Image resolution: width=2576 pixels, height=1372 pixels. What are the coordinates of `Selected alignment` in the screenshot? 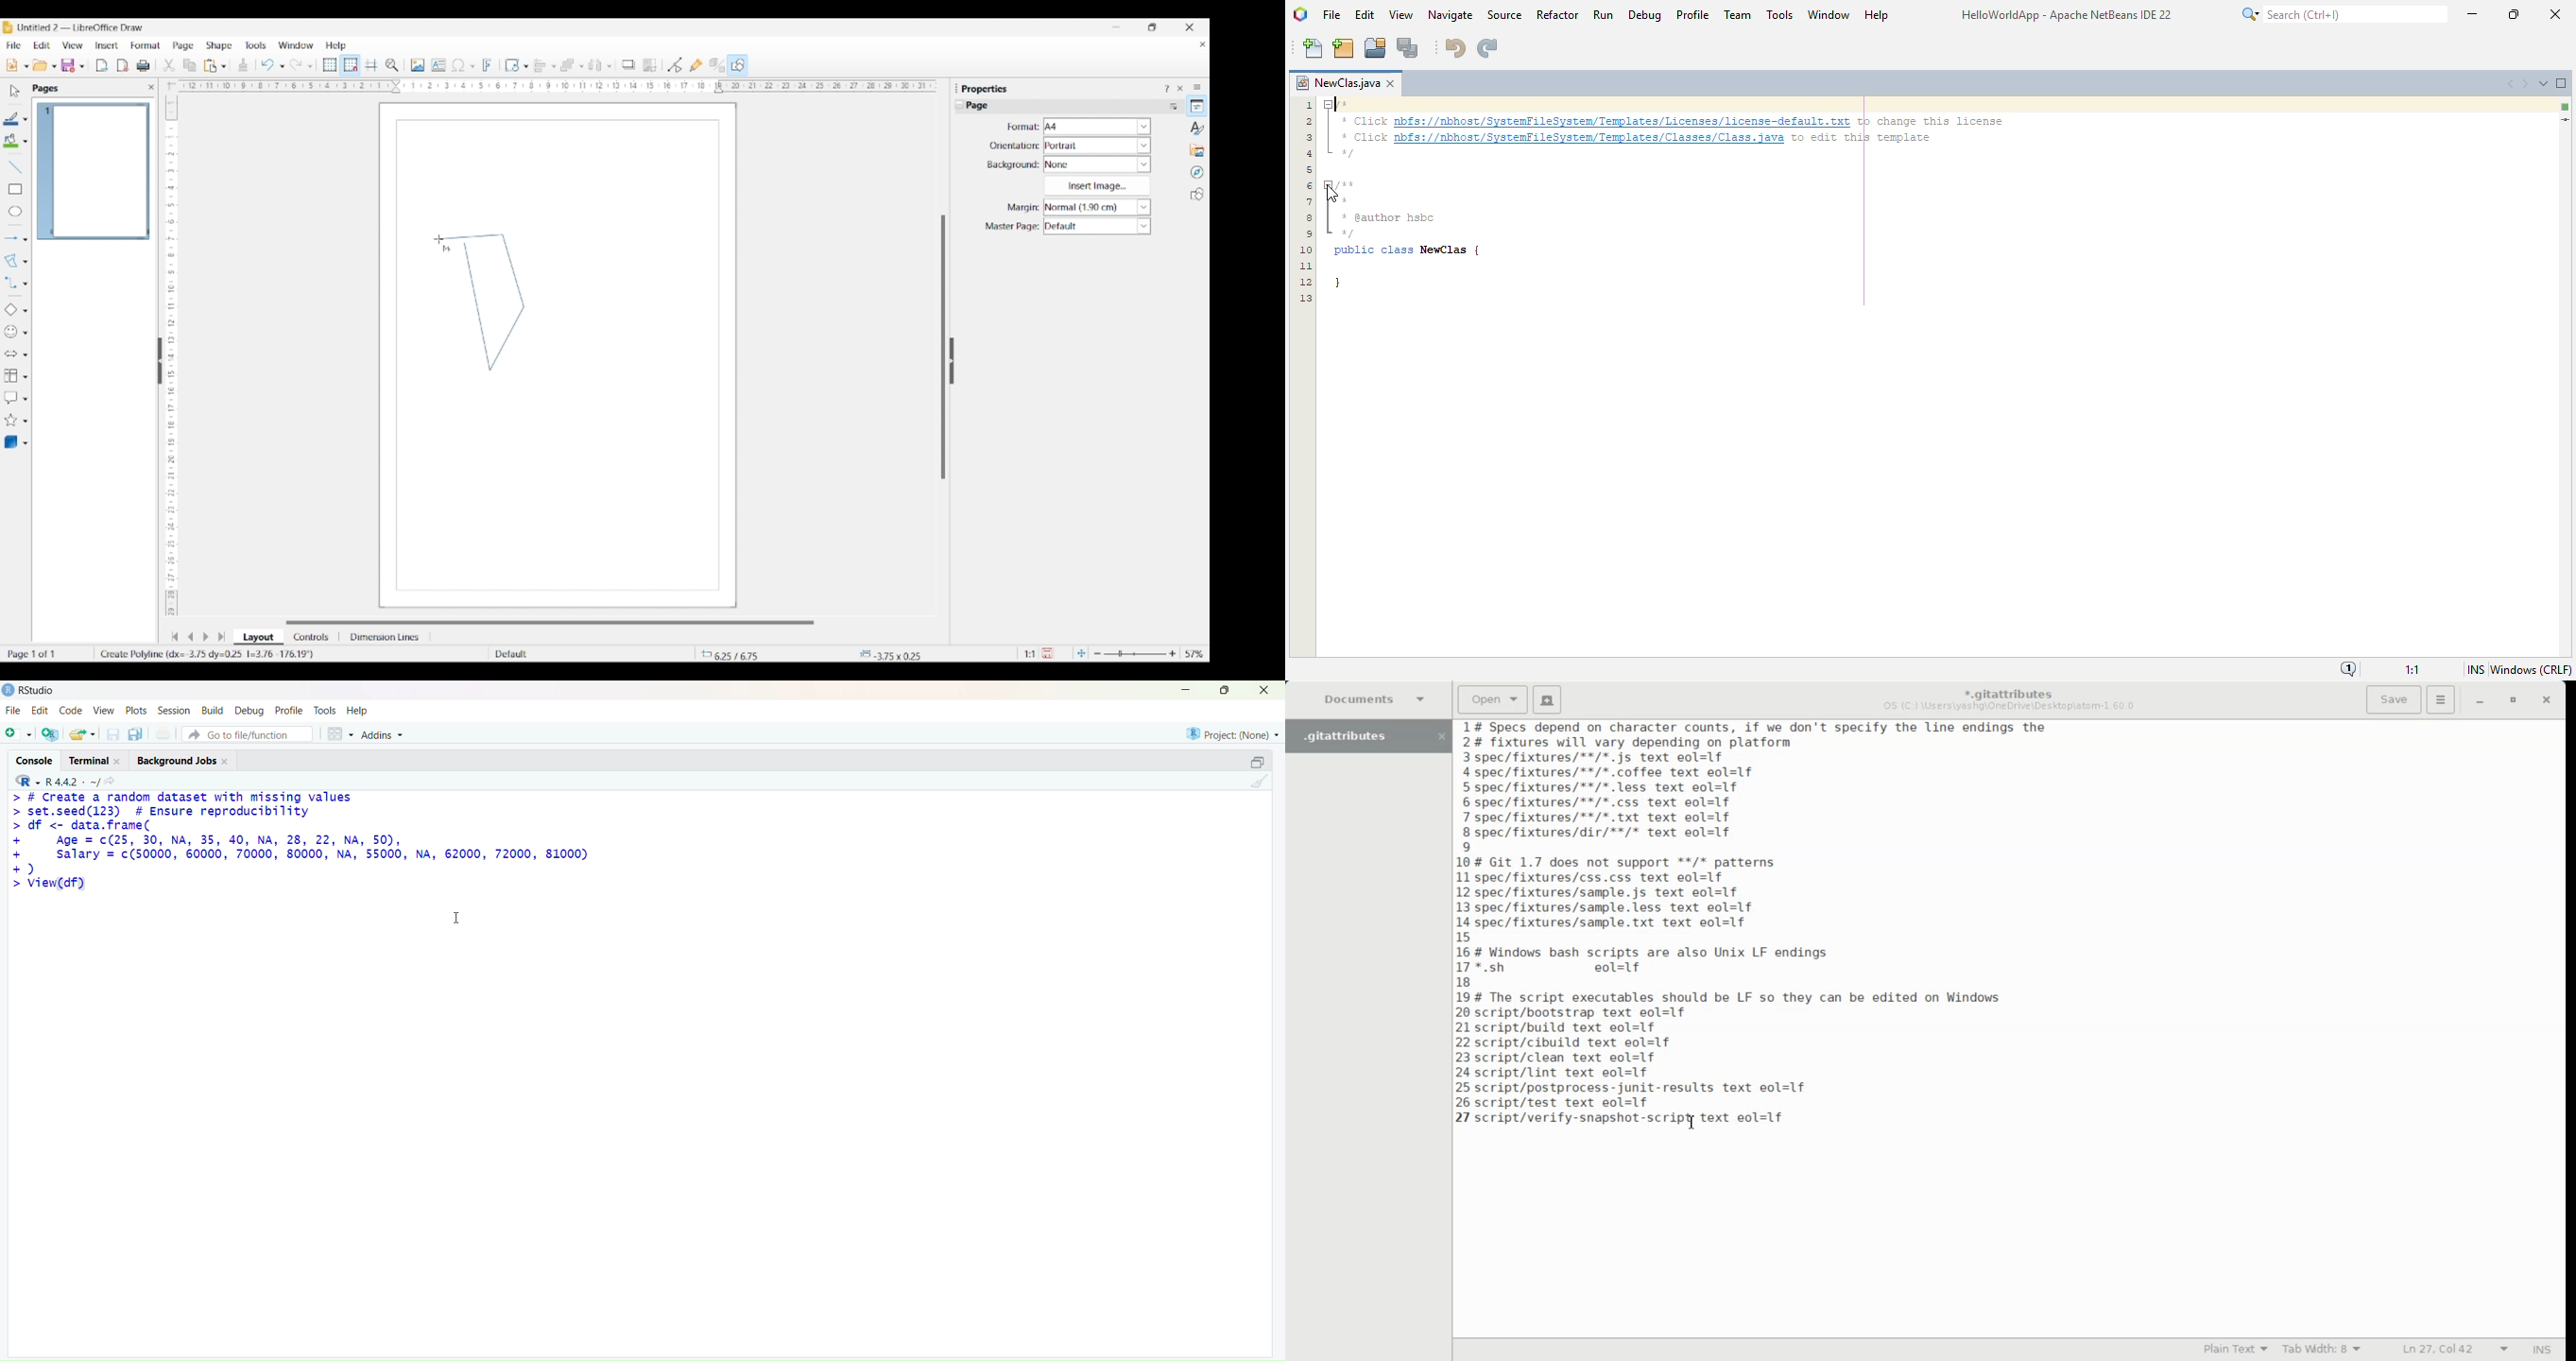 It's located at (540, 64).